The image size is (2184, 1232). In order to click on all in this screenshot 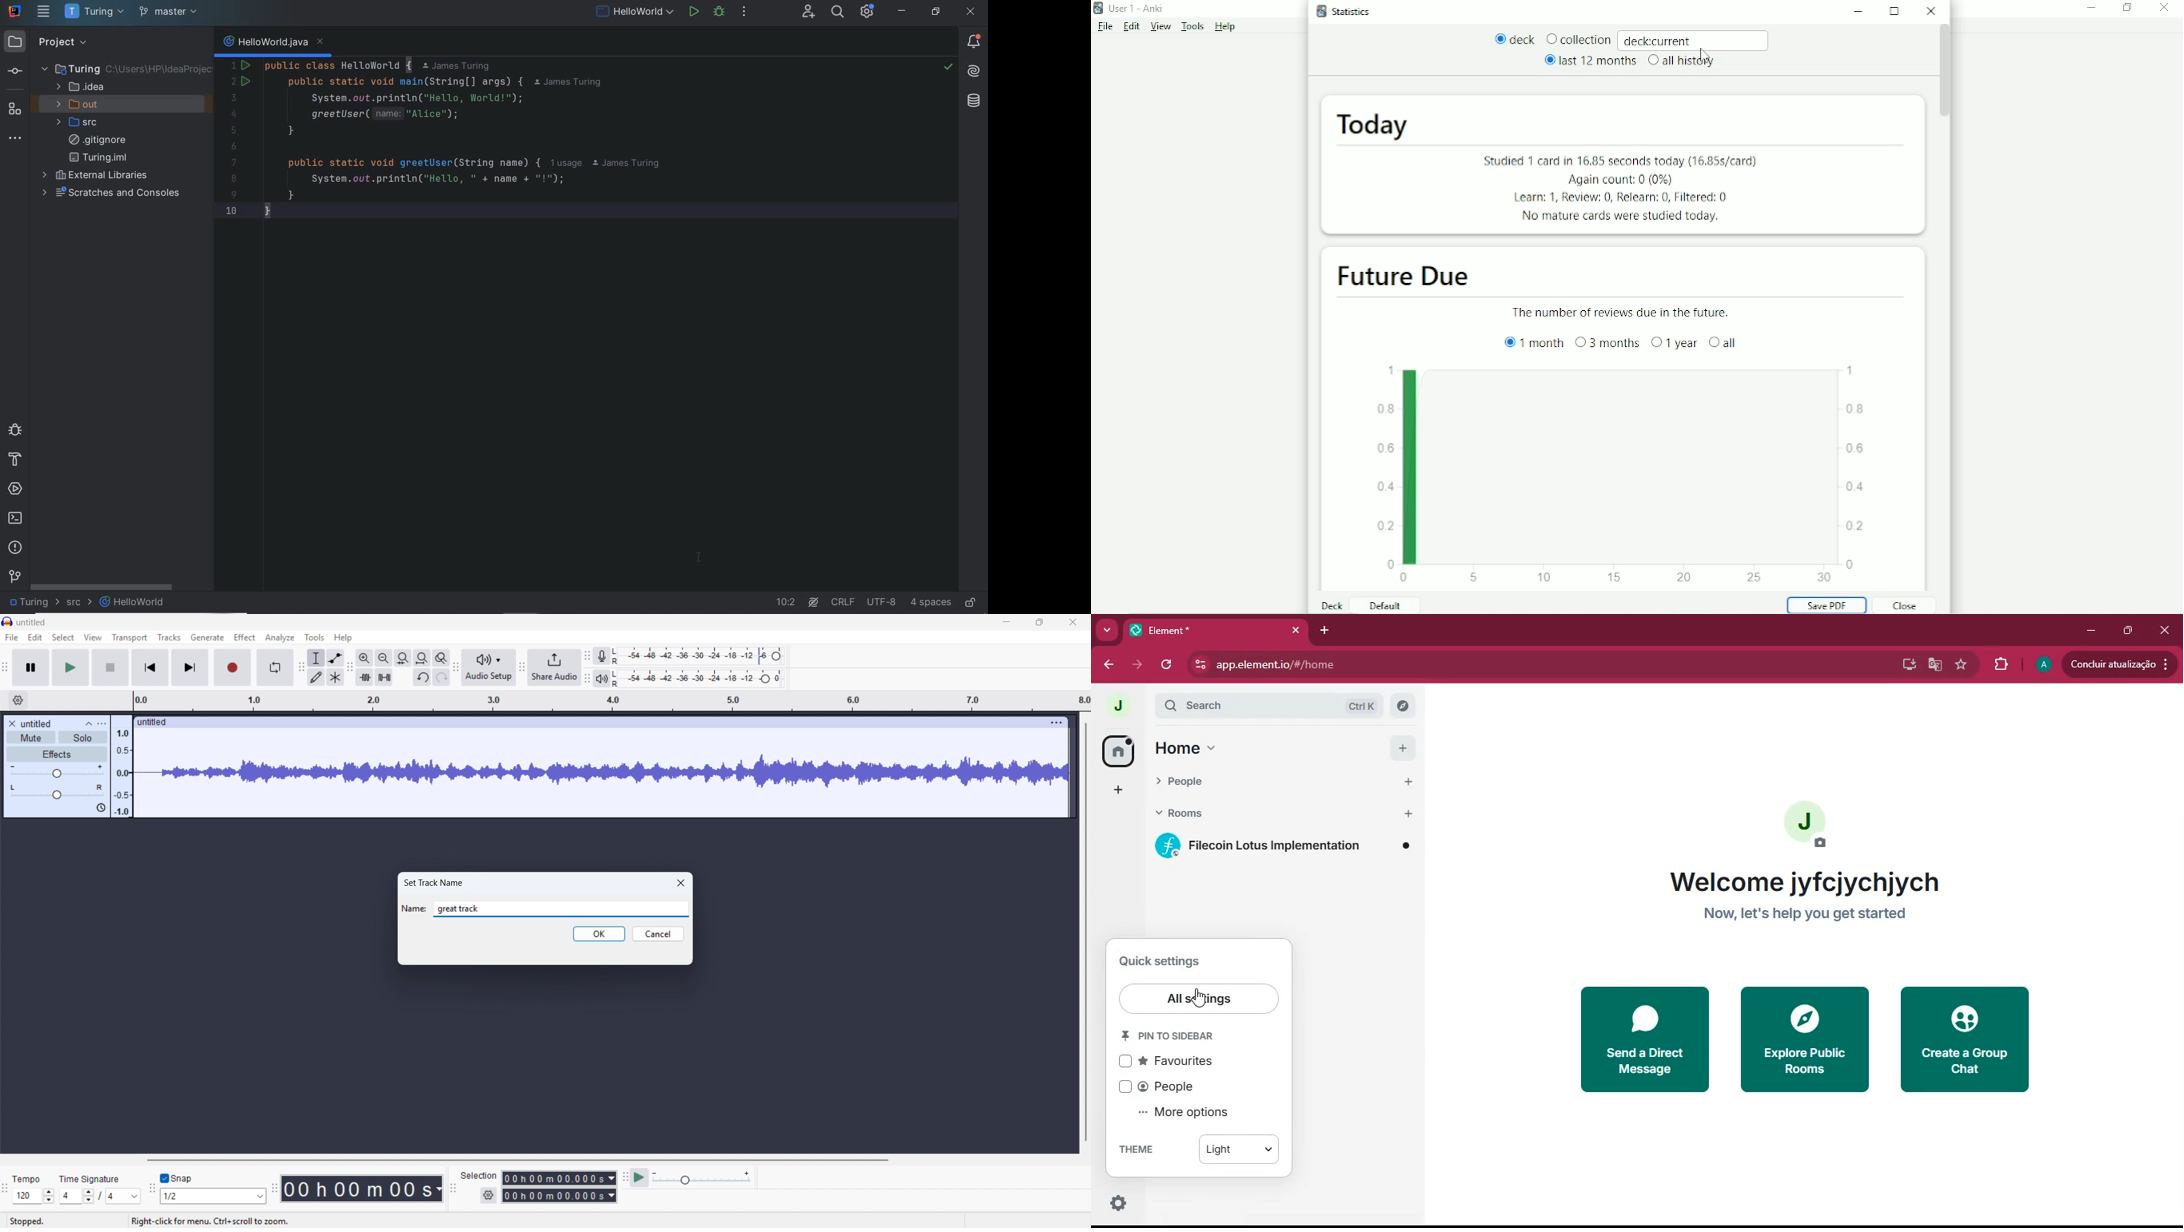, I will do `click(1723, 341)`.